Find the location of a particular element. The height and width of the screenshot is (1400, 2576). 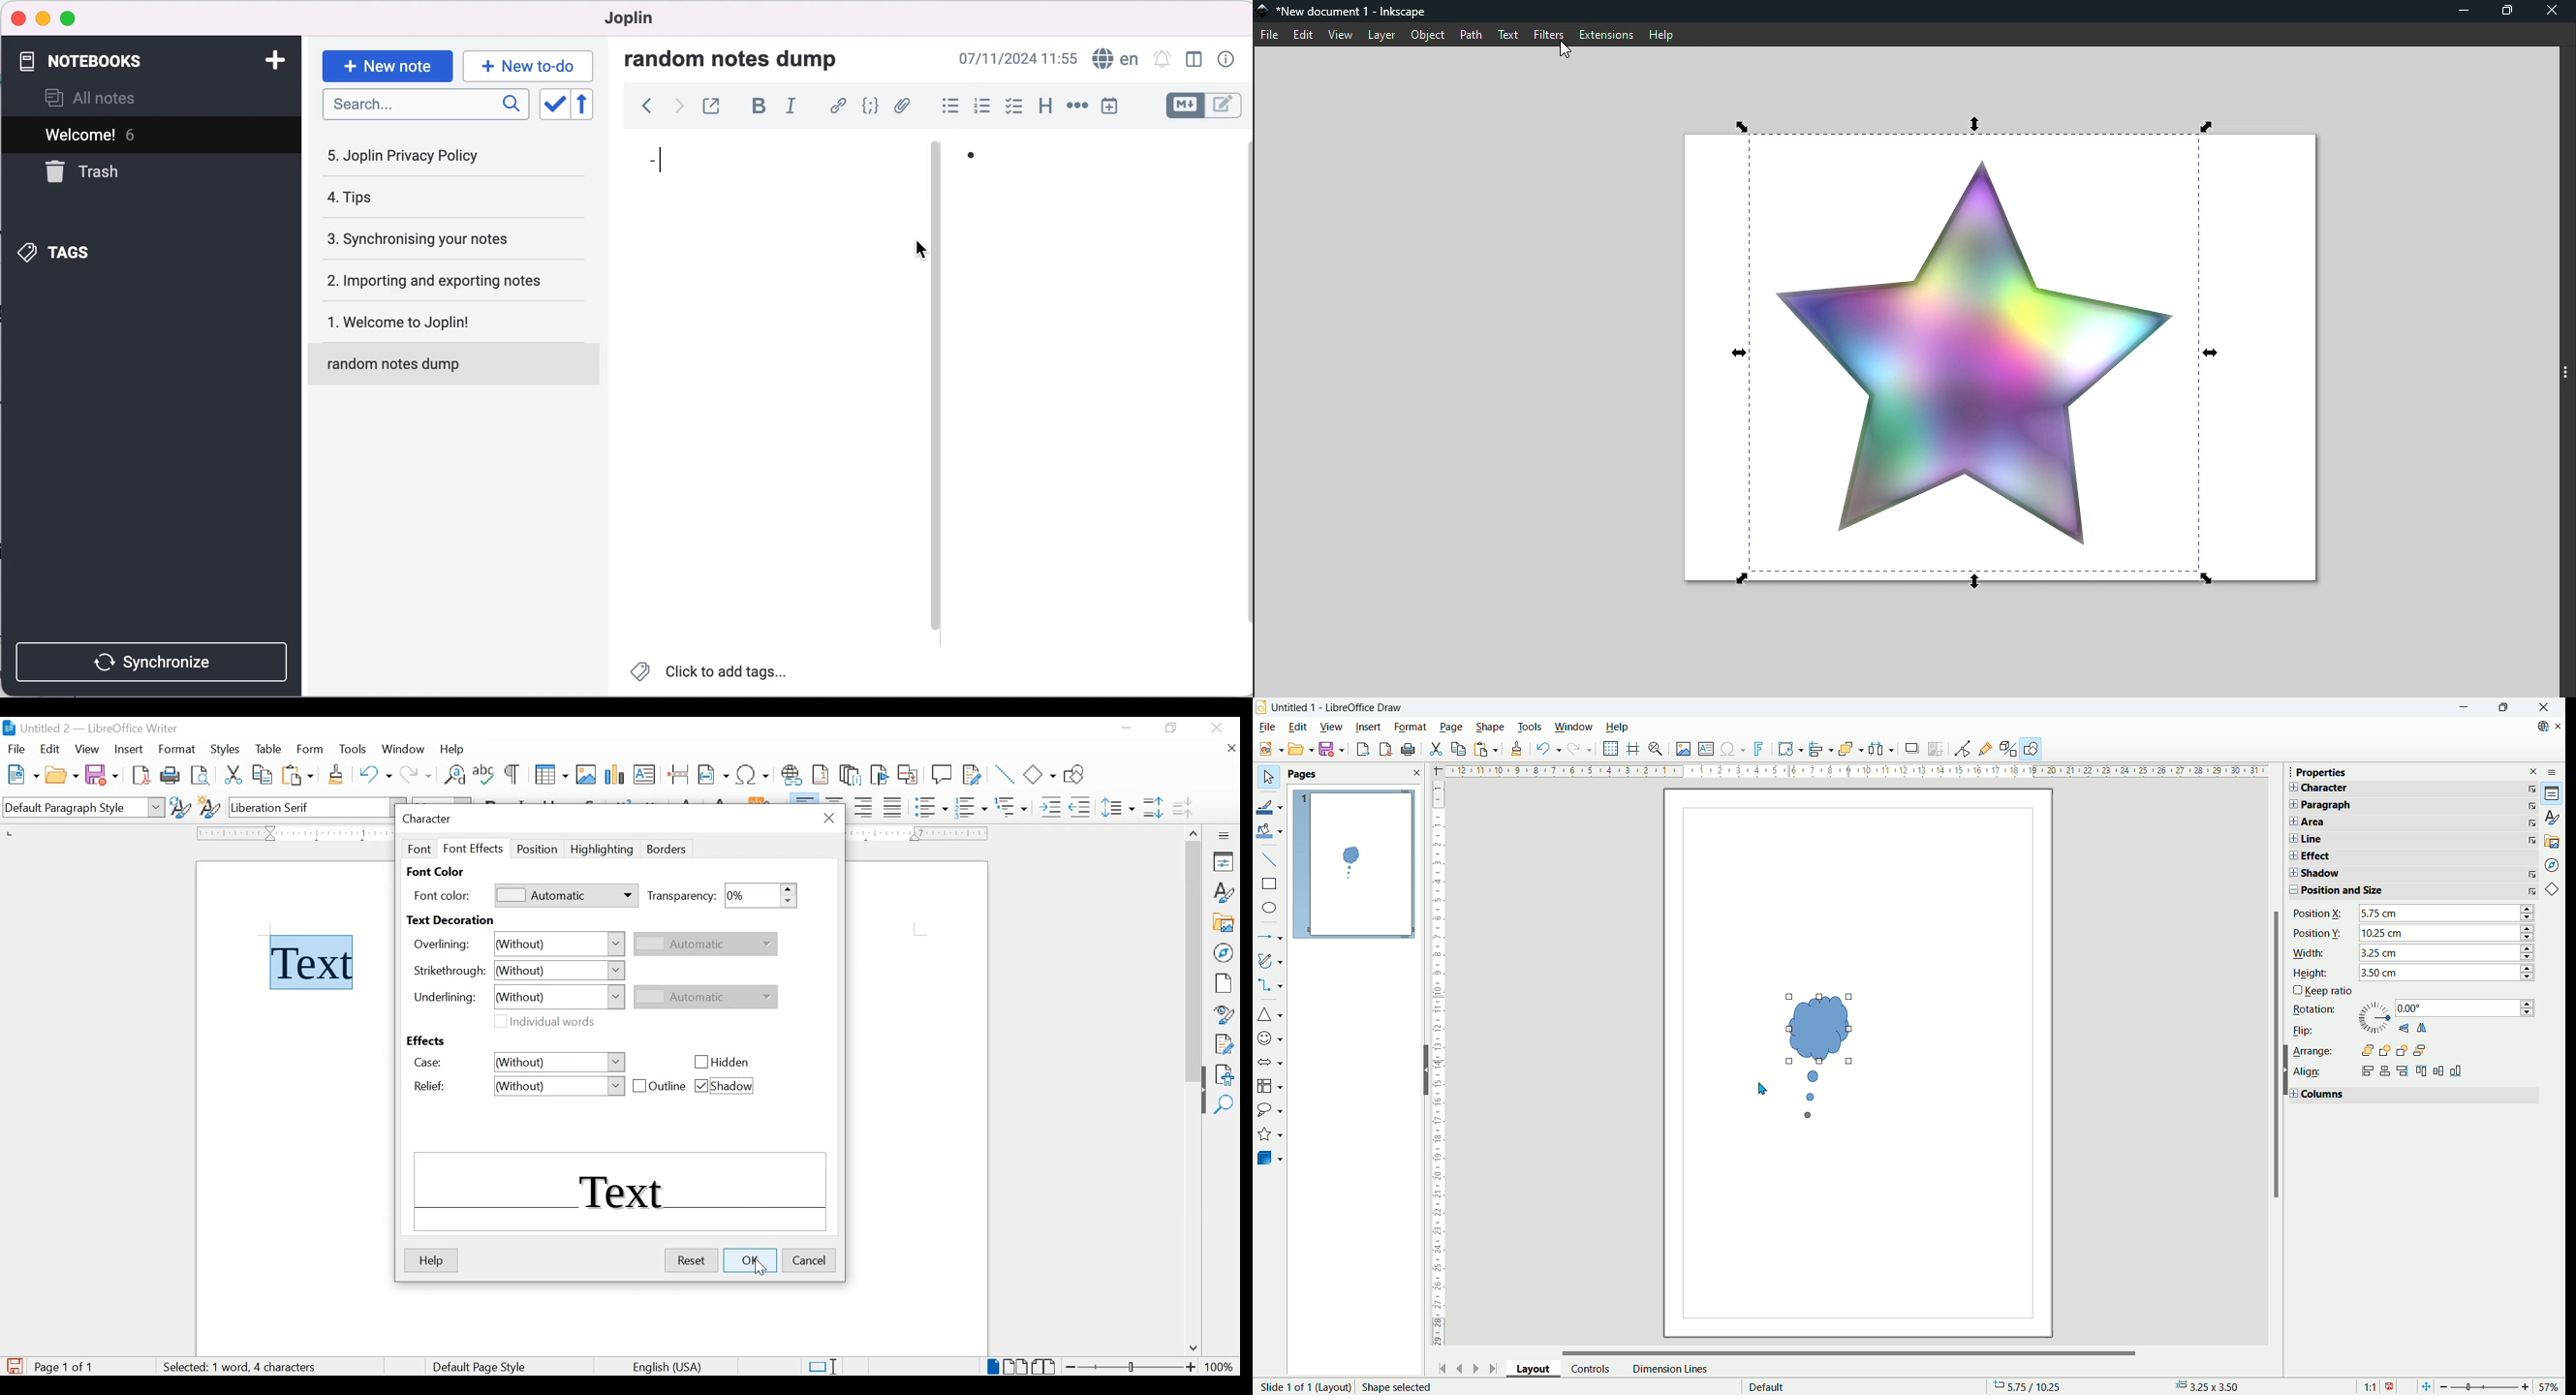

toggle print preview is located at coordinates (202, 775).